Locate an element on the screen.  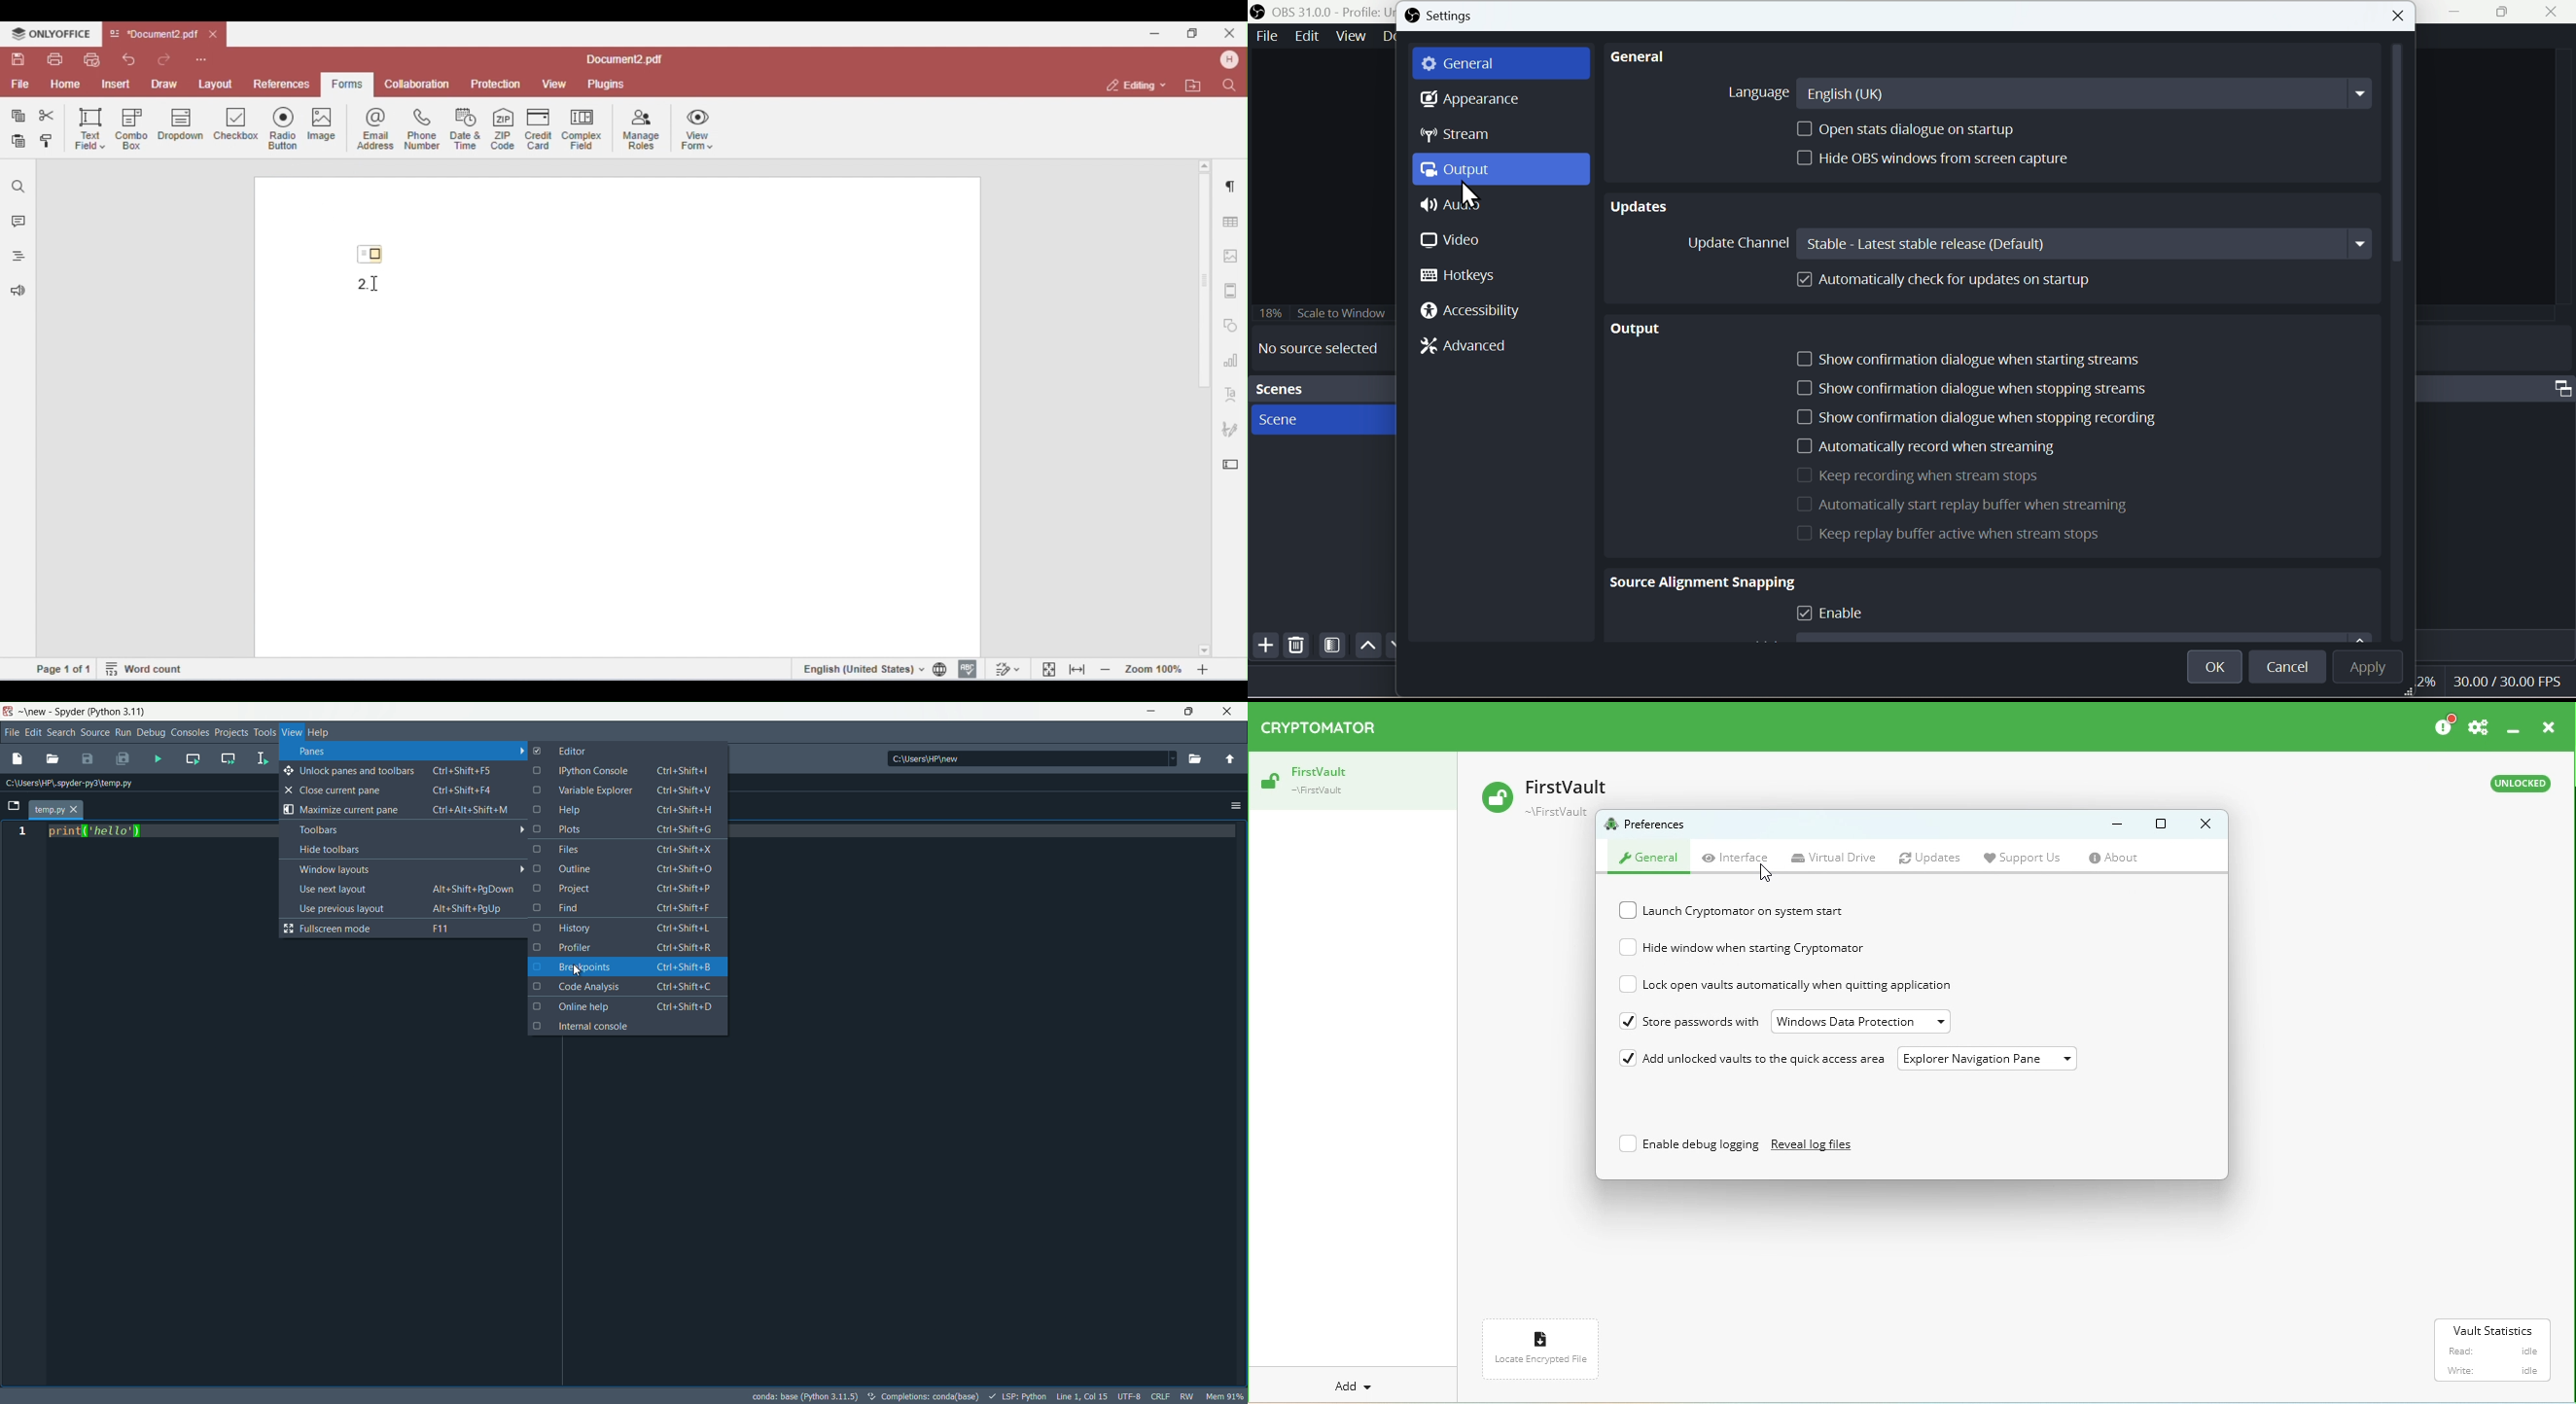
minimise is located at coordinates (2456, 15).